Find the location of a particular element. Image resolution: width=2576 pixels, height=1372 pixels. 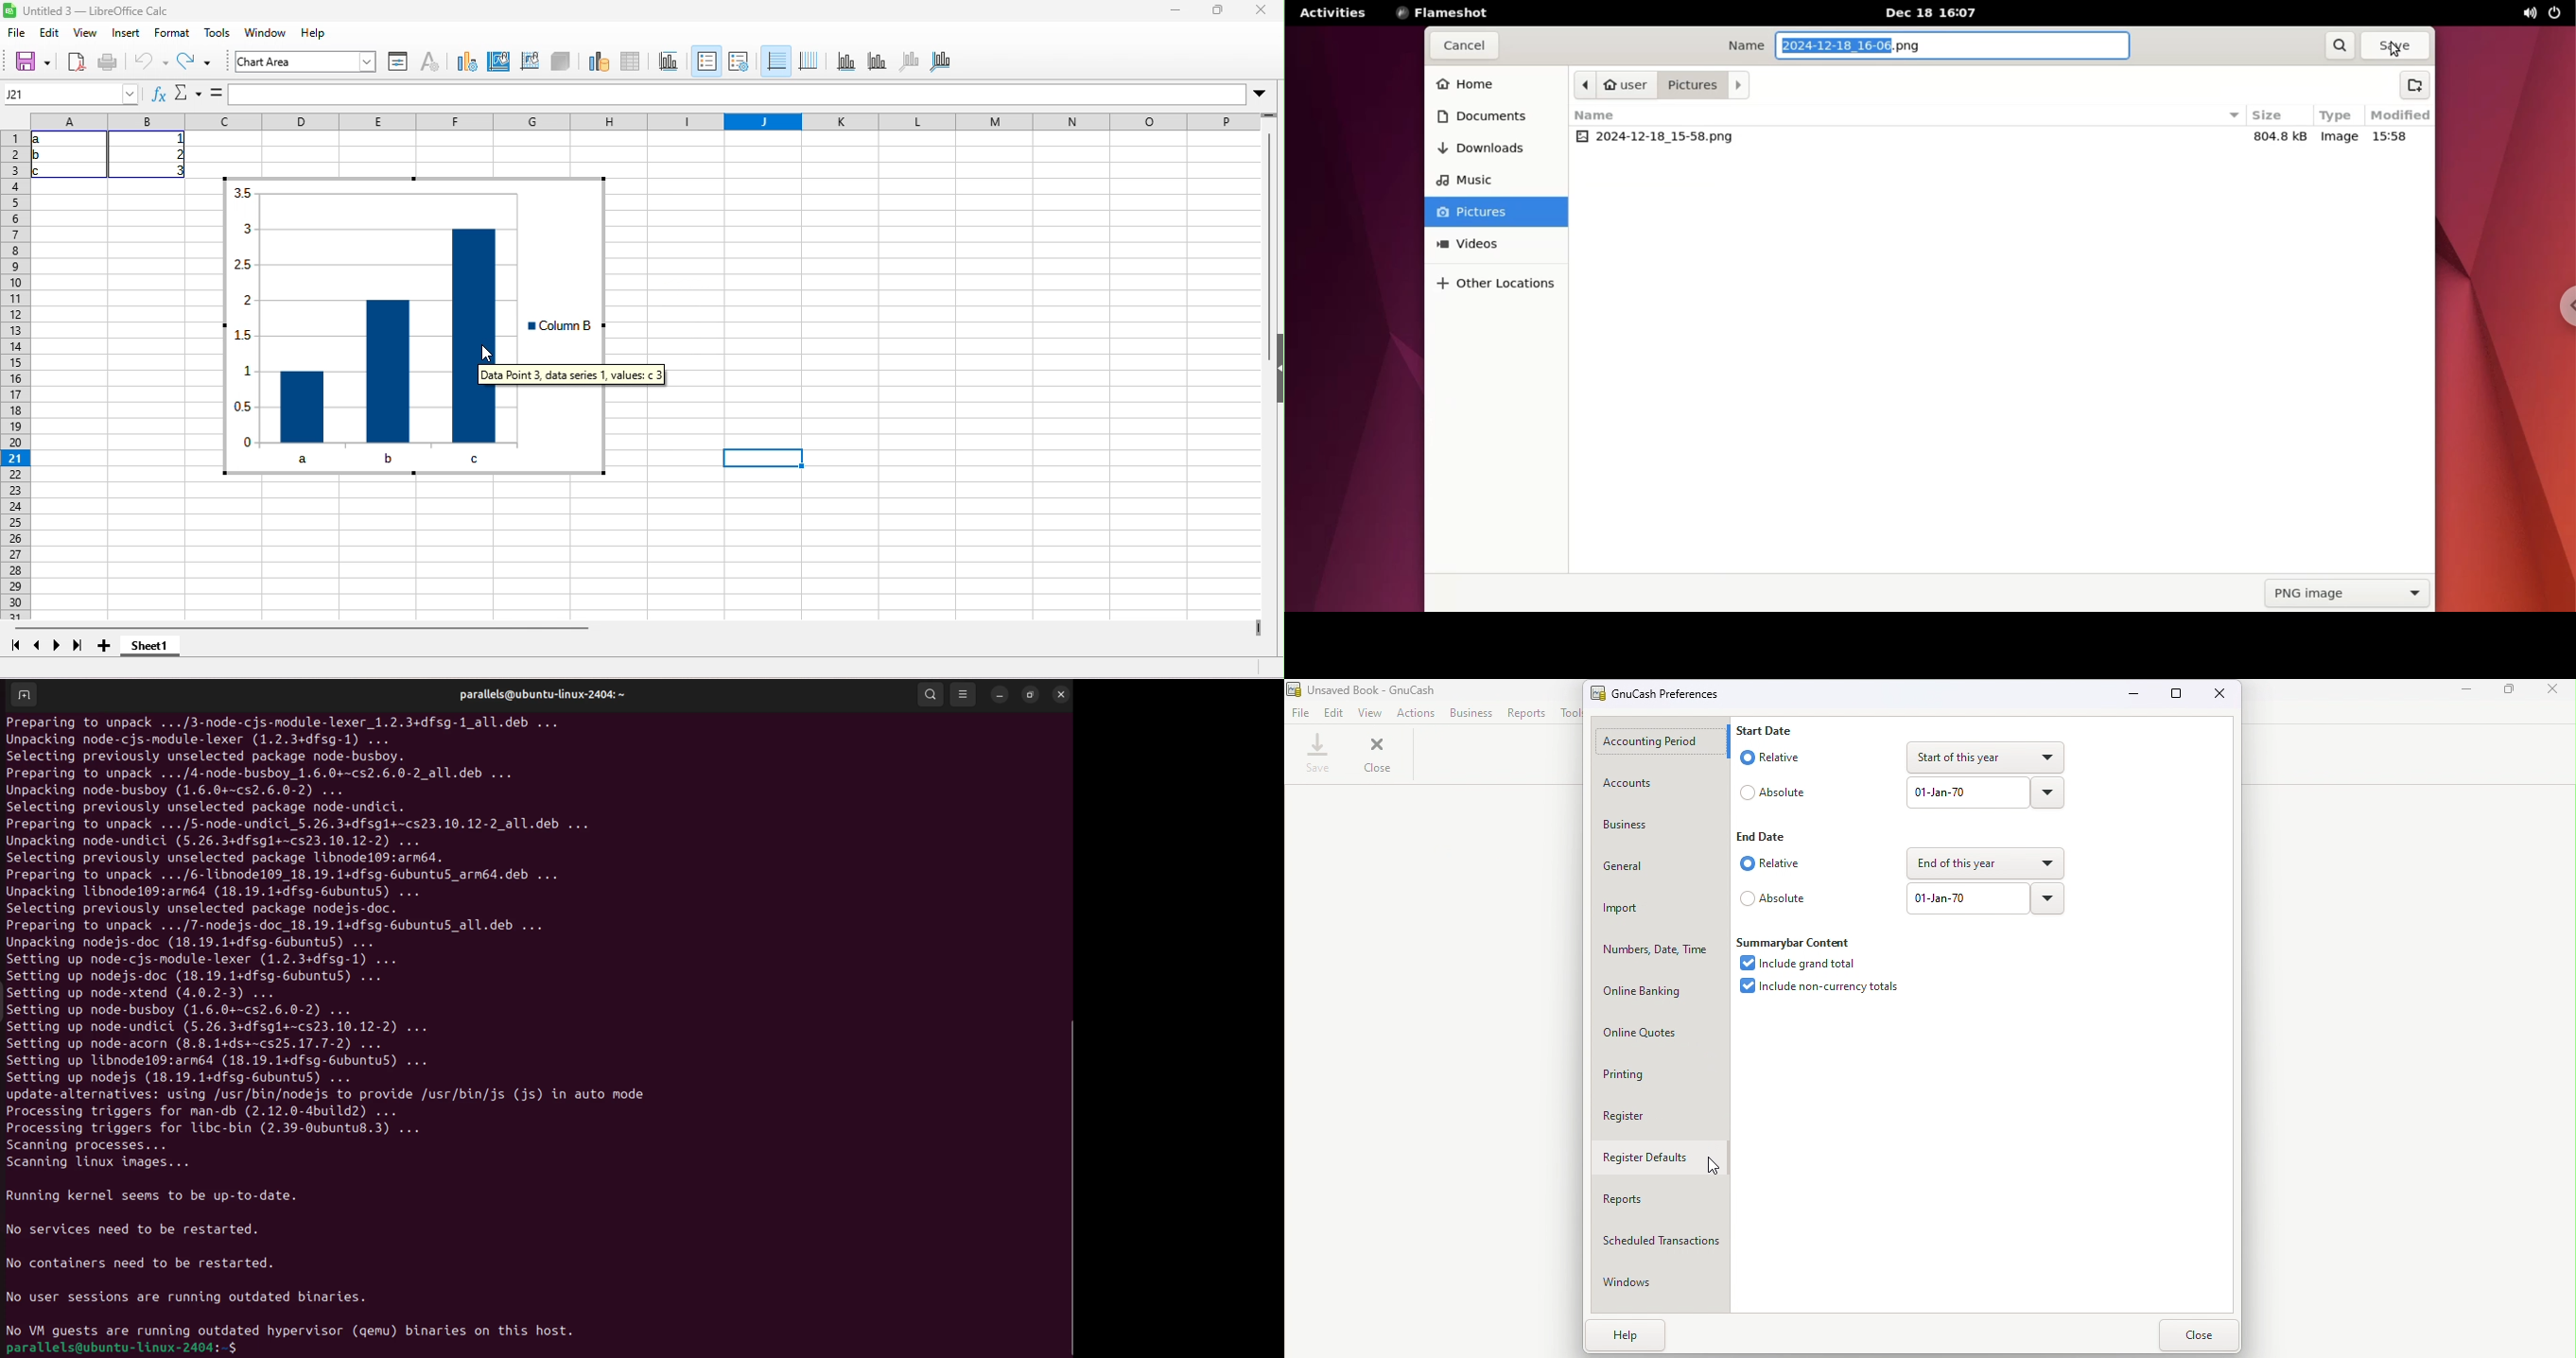

data point3 is located at coordinates (476, 334).